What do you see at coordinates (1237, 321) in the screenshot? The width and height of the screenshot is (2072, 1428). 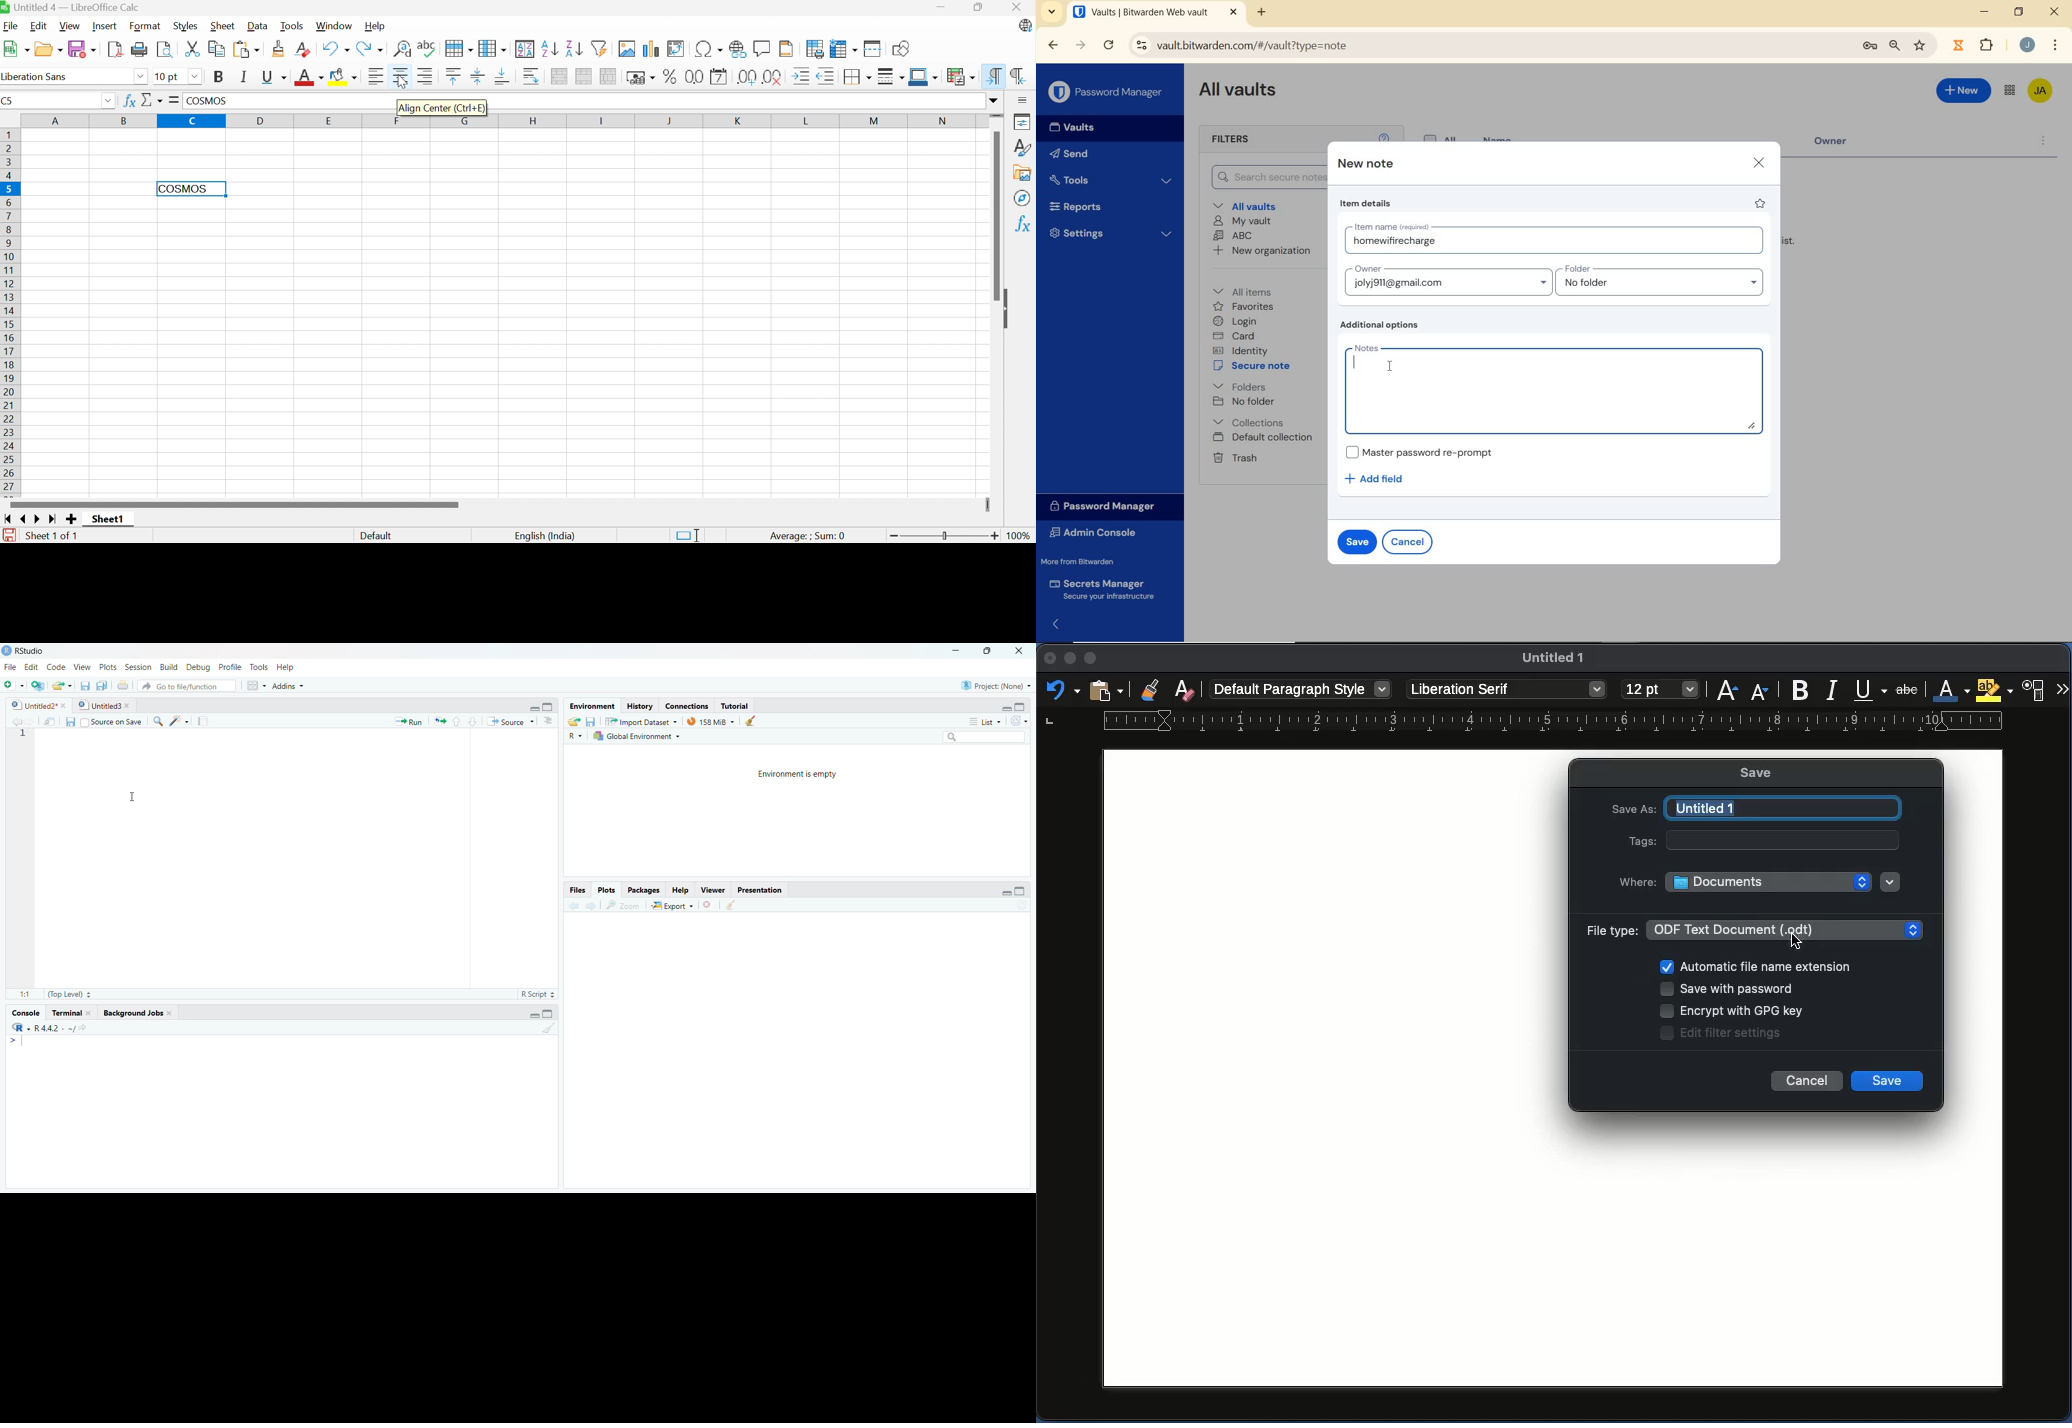 I see `login` at bounding box center [1237, 321].